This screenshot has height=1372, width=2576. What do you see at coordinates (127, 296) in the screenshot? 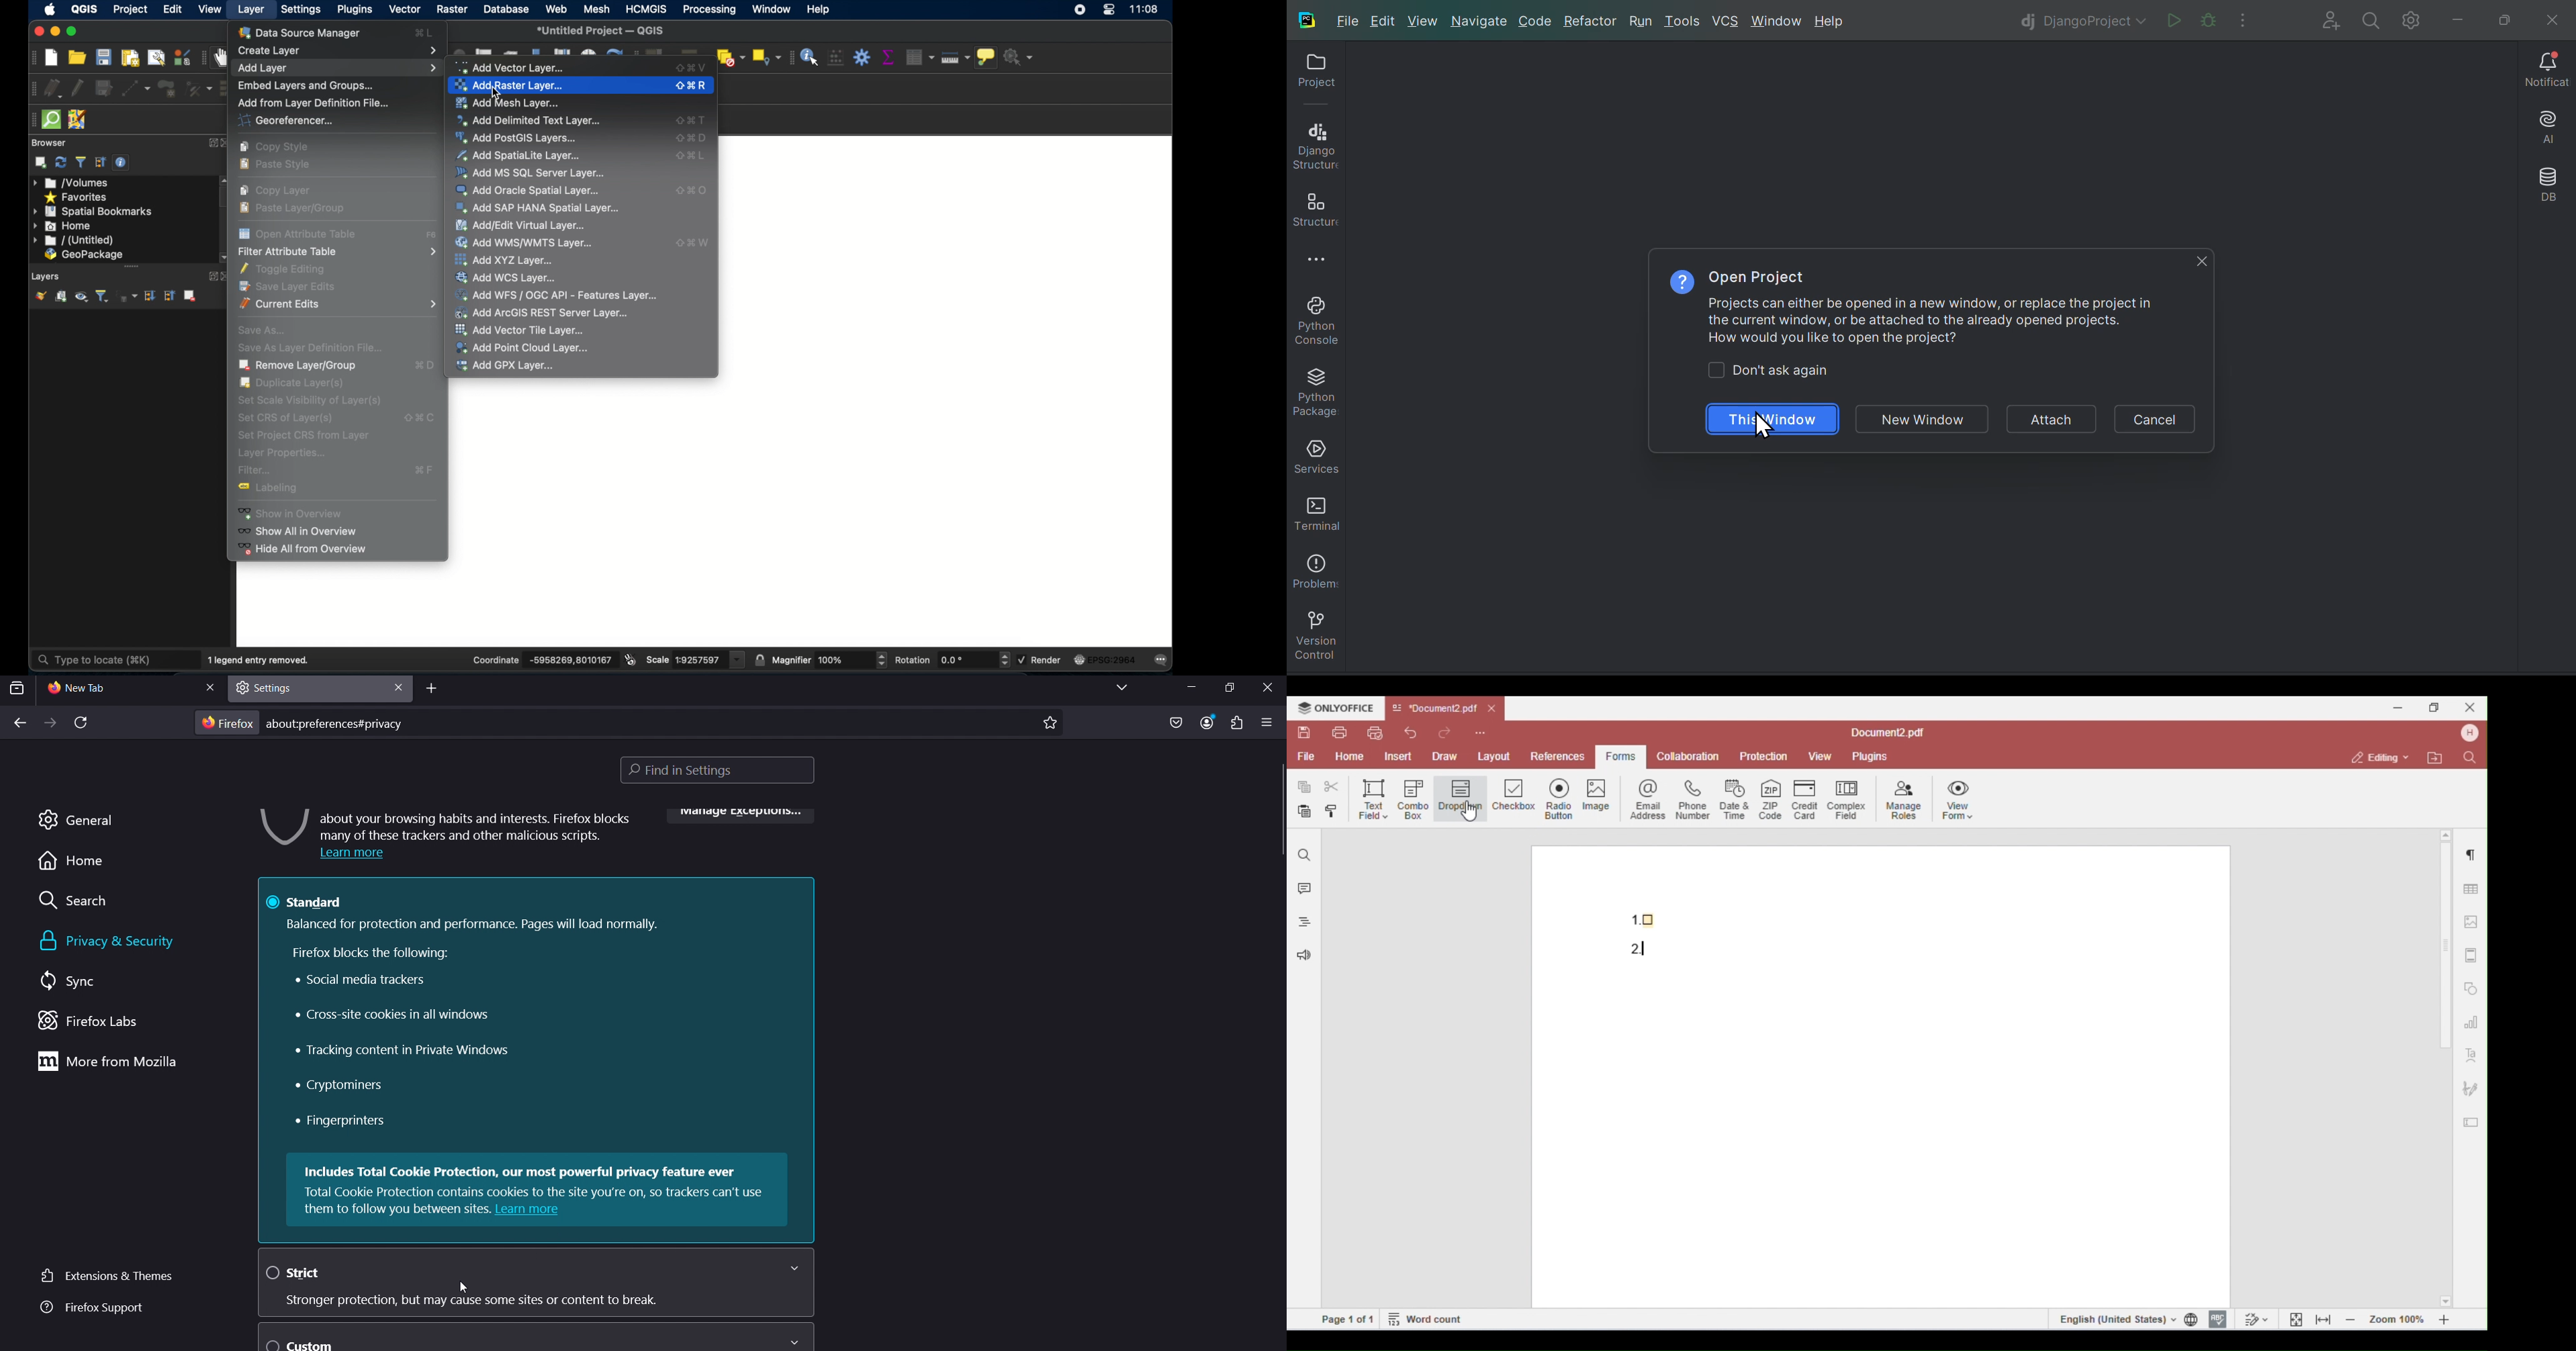
I see `filter layer by expression` at bounding box center [127, 296].